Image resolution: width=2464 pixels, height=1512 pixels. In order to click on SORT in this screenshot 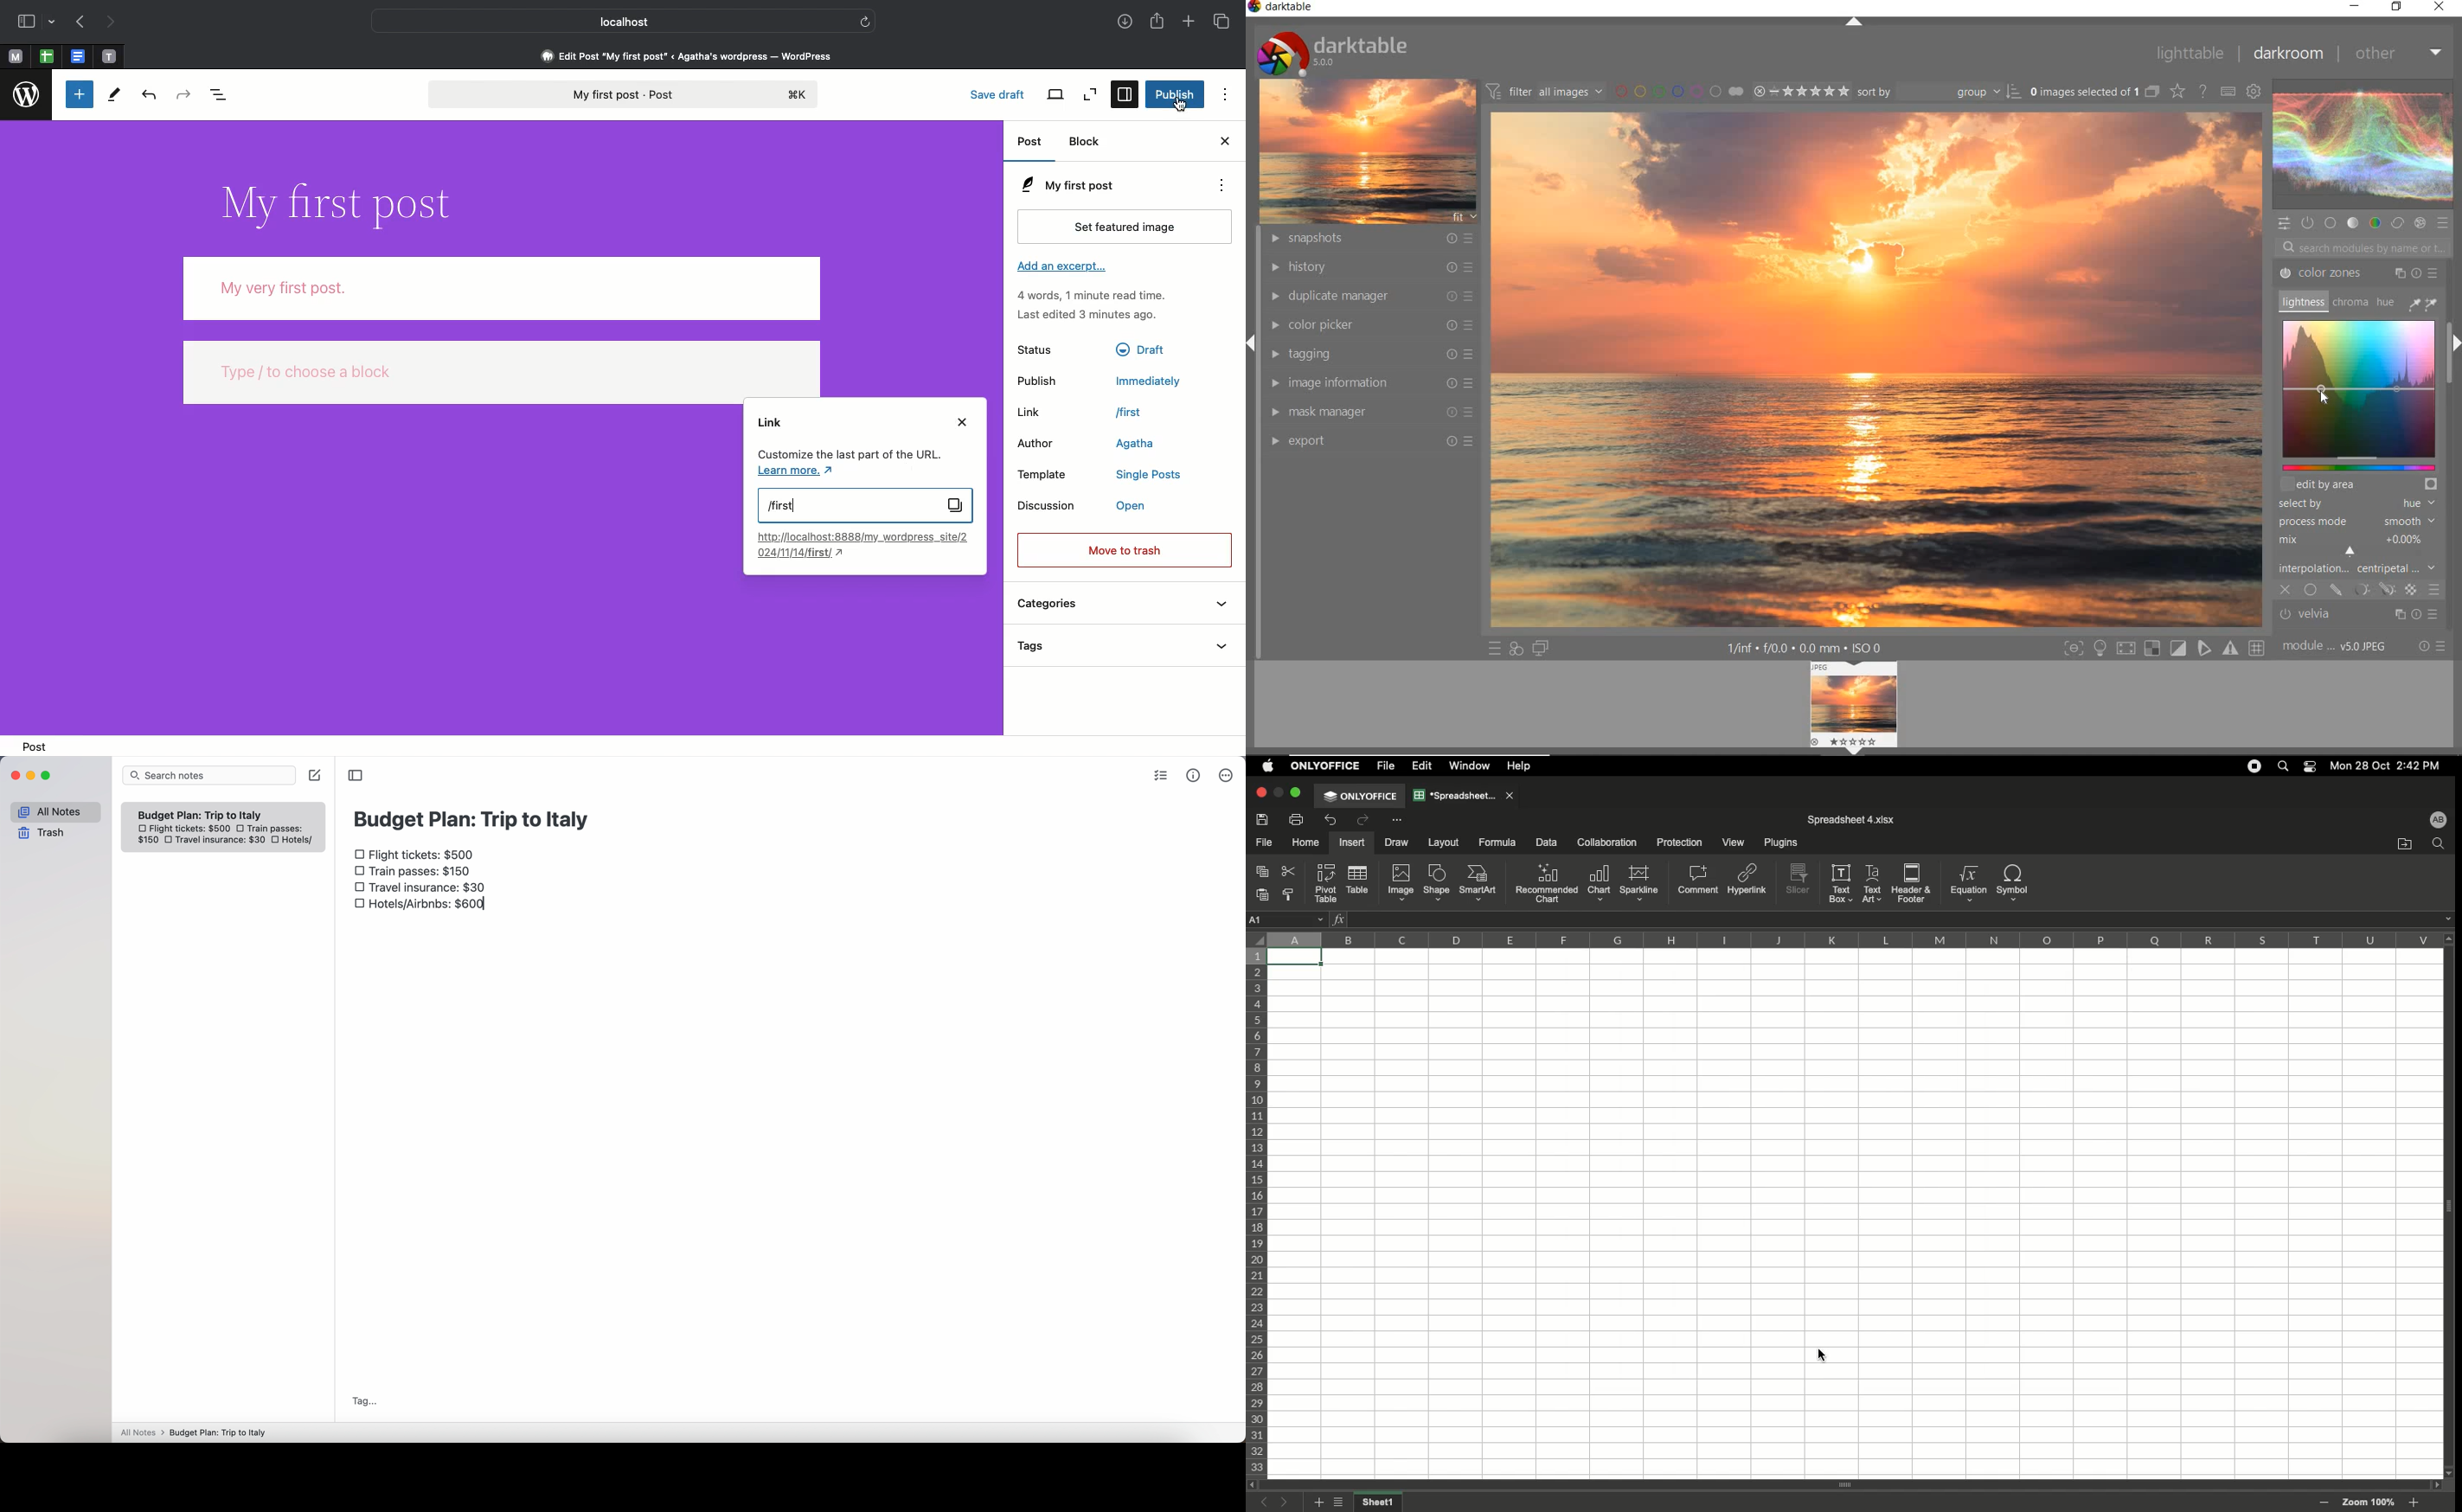, I will do `click(1938, 92)`.